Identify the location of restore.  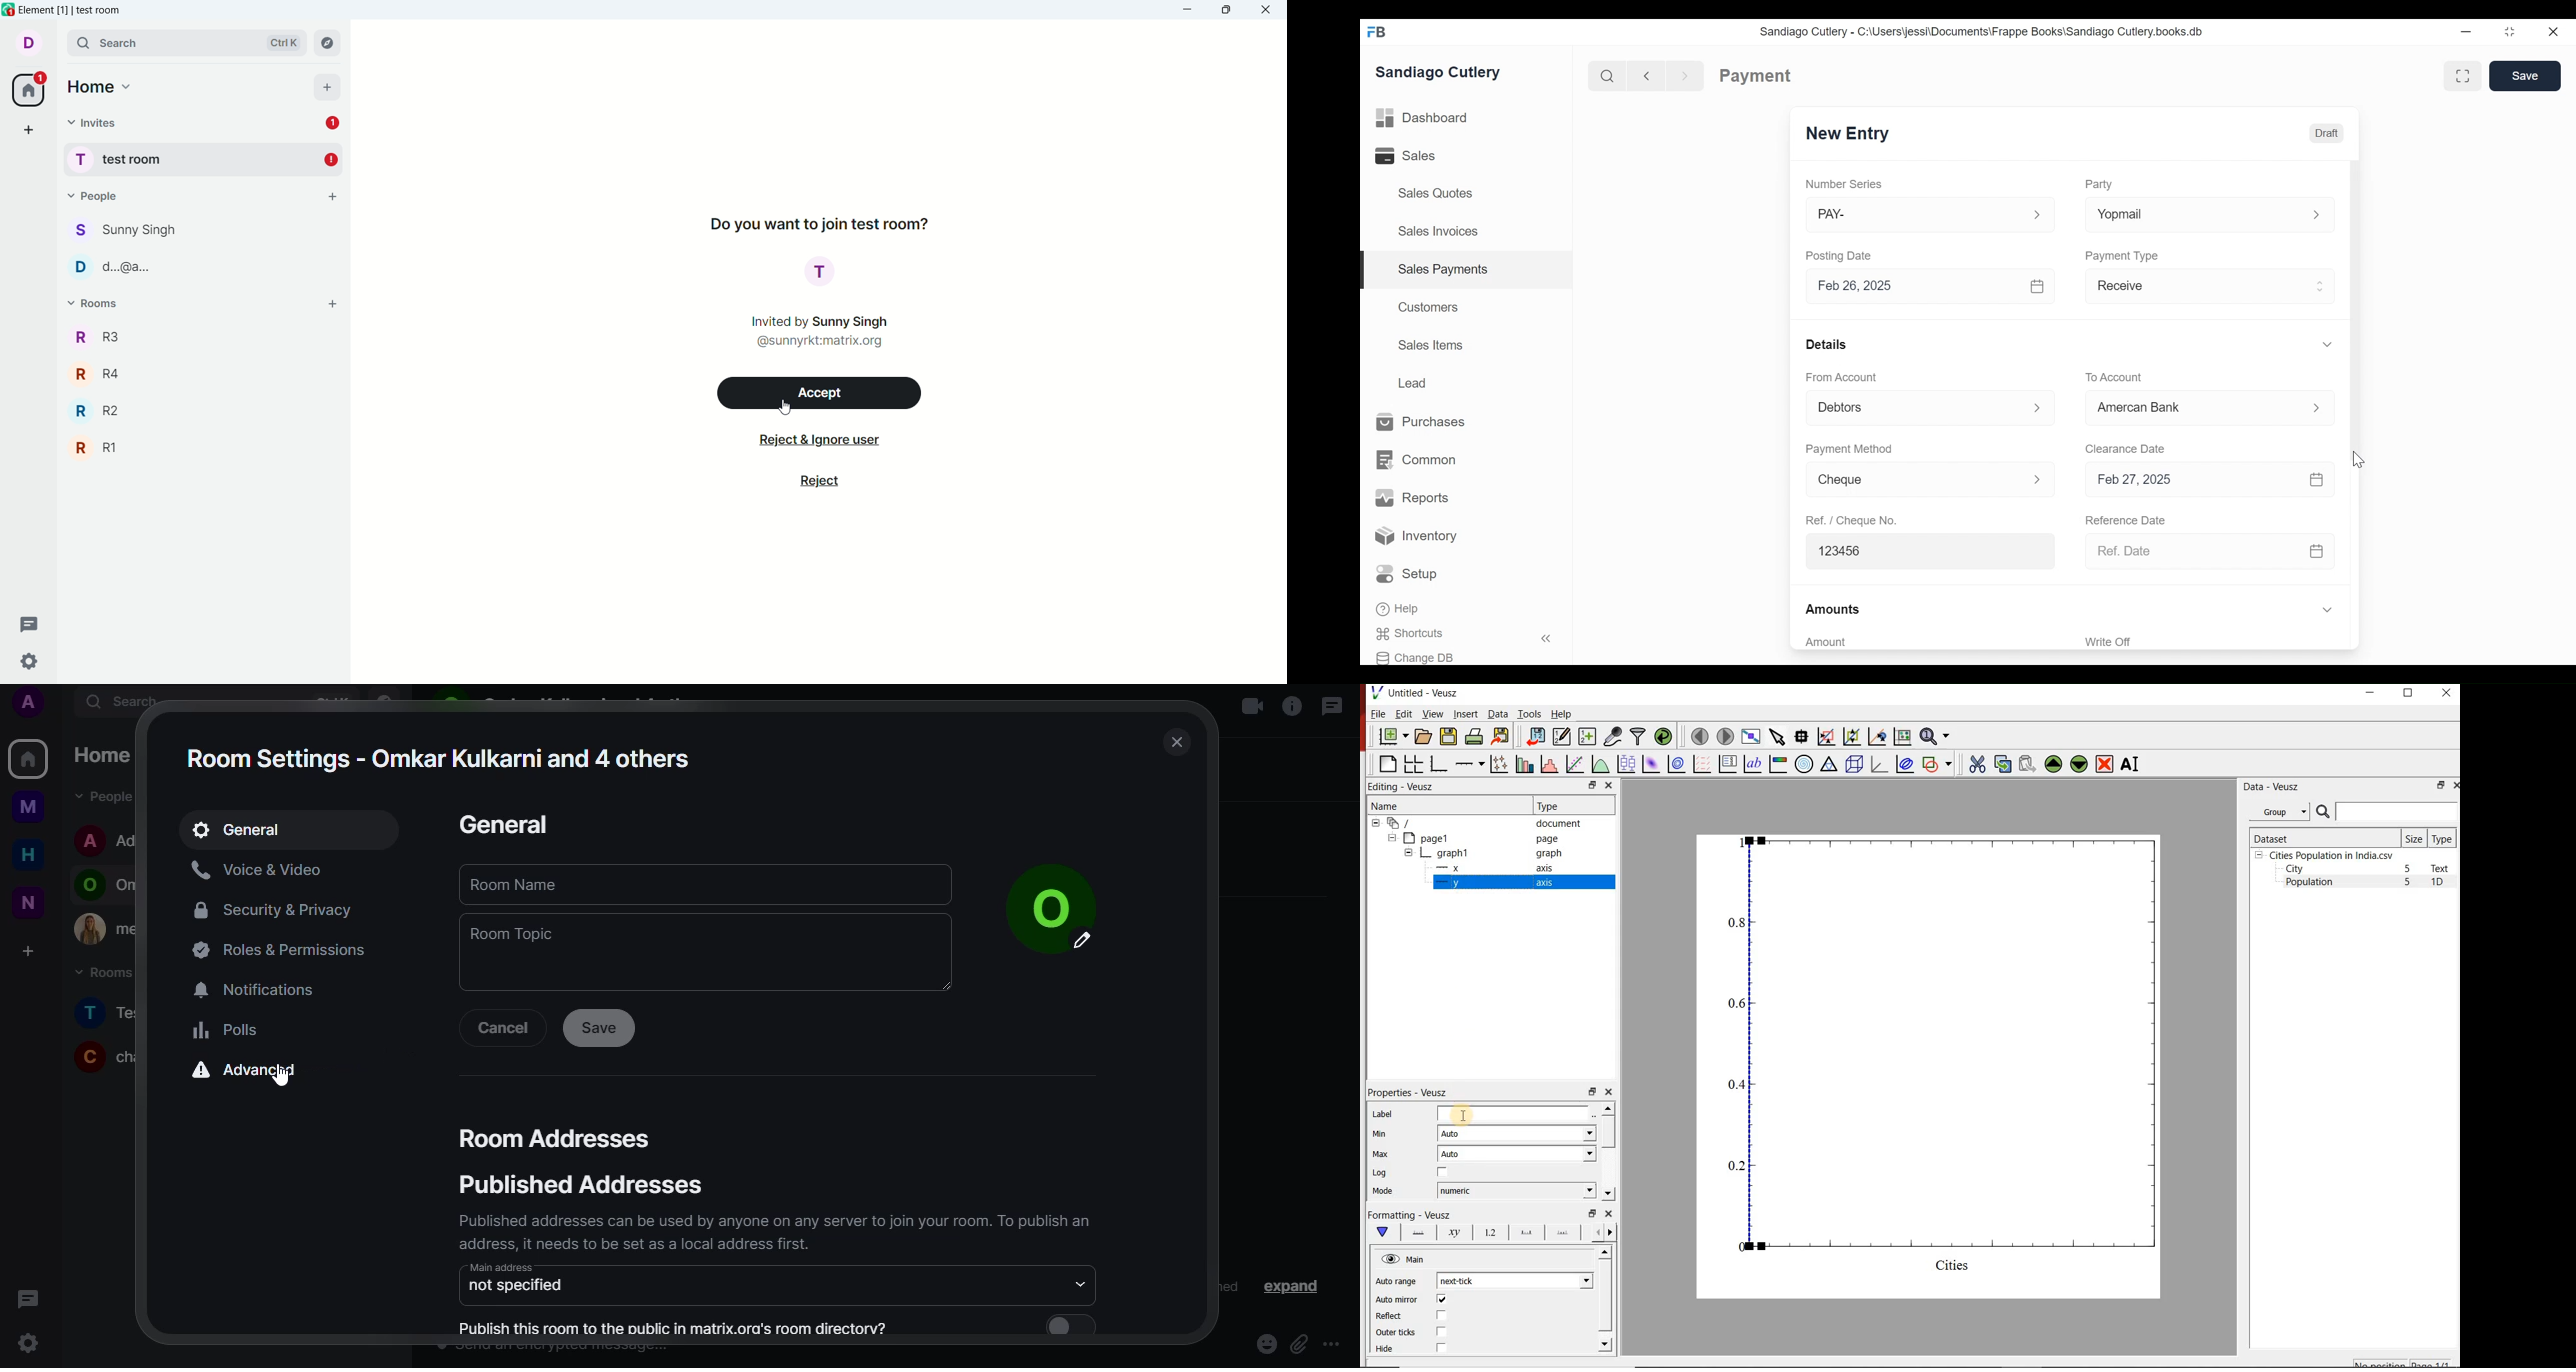
(1591, 1213).